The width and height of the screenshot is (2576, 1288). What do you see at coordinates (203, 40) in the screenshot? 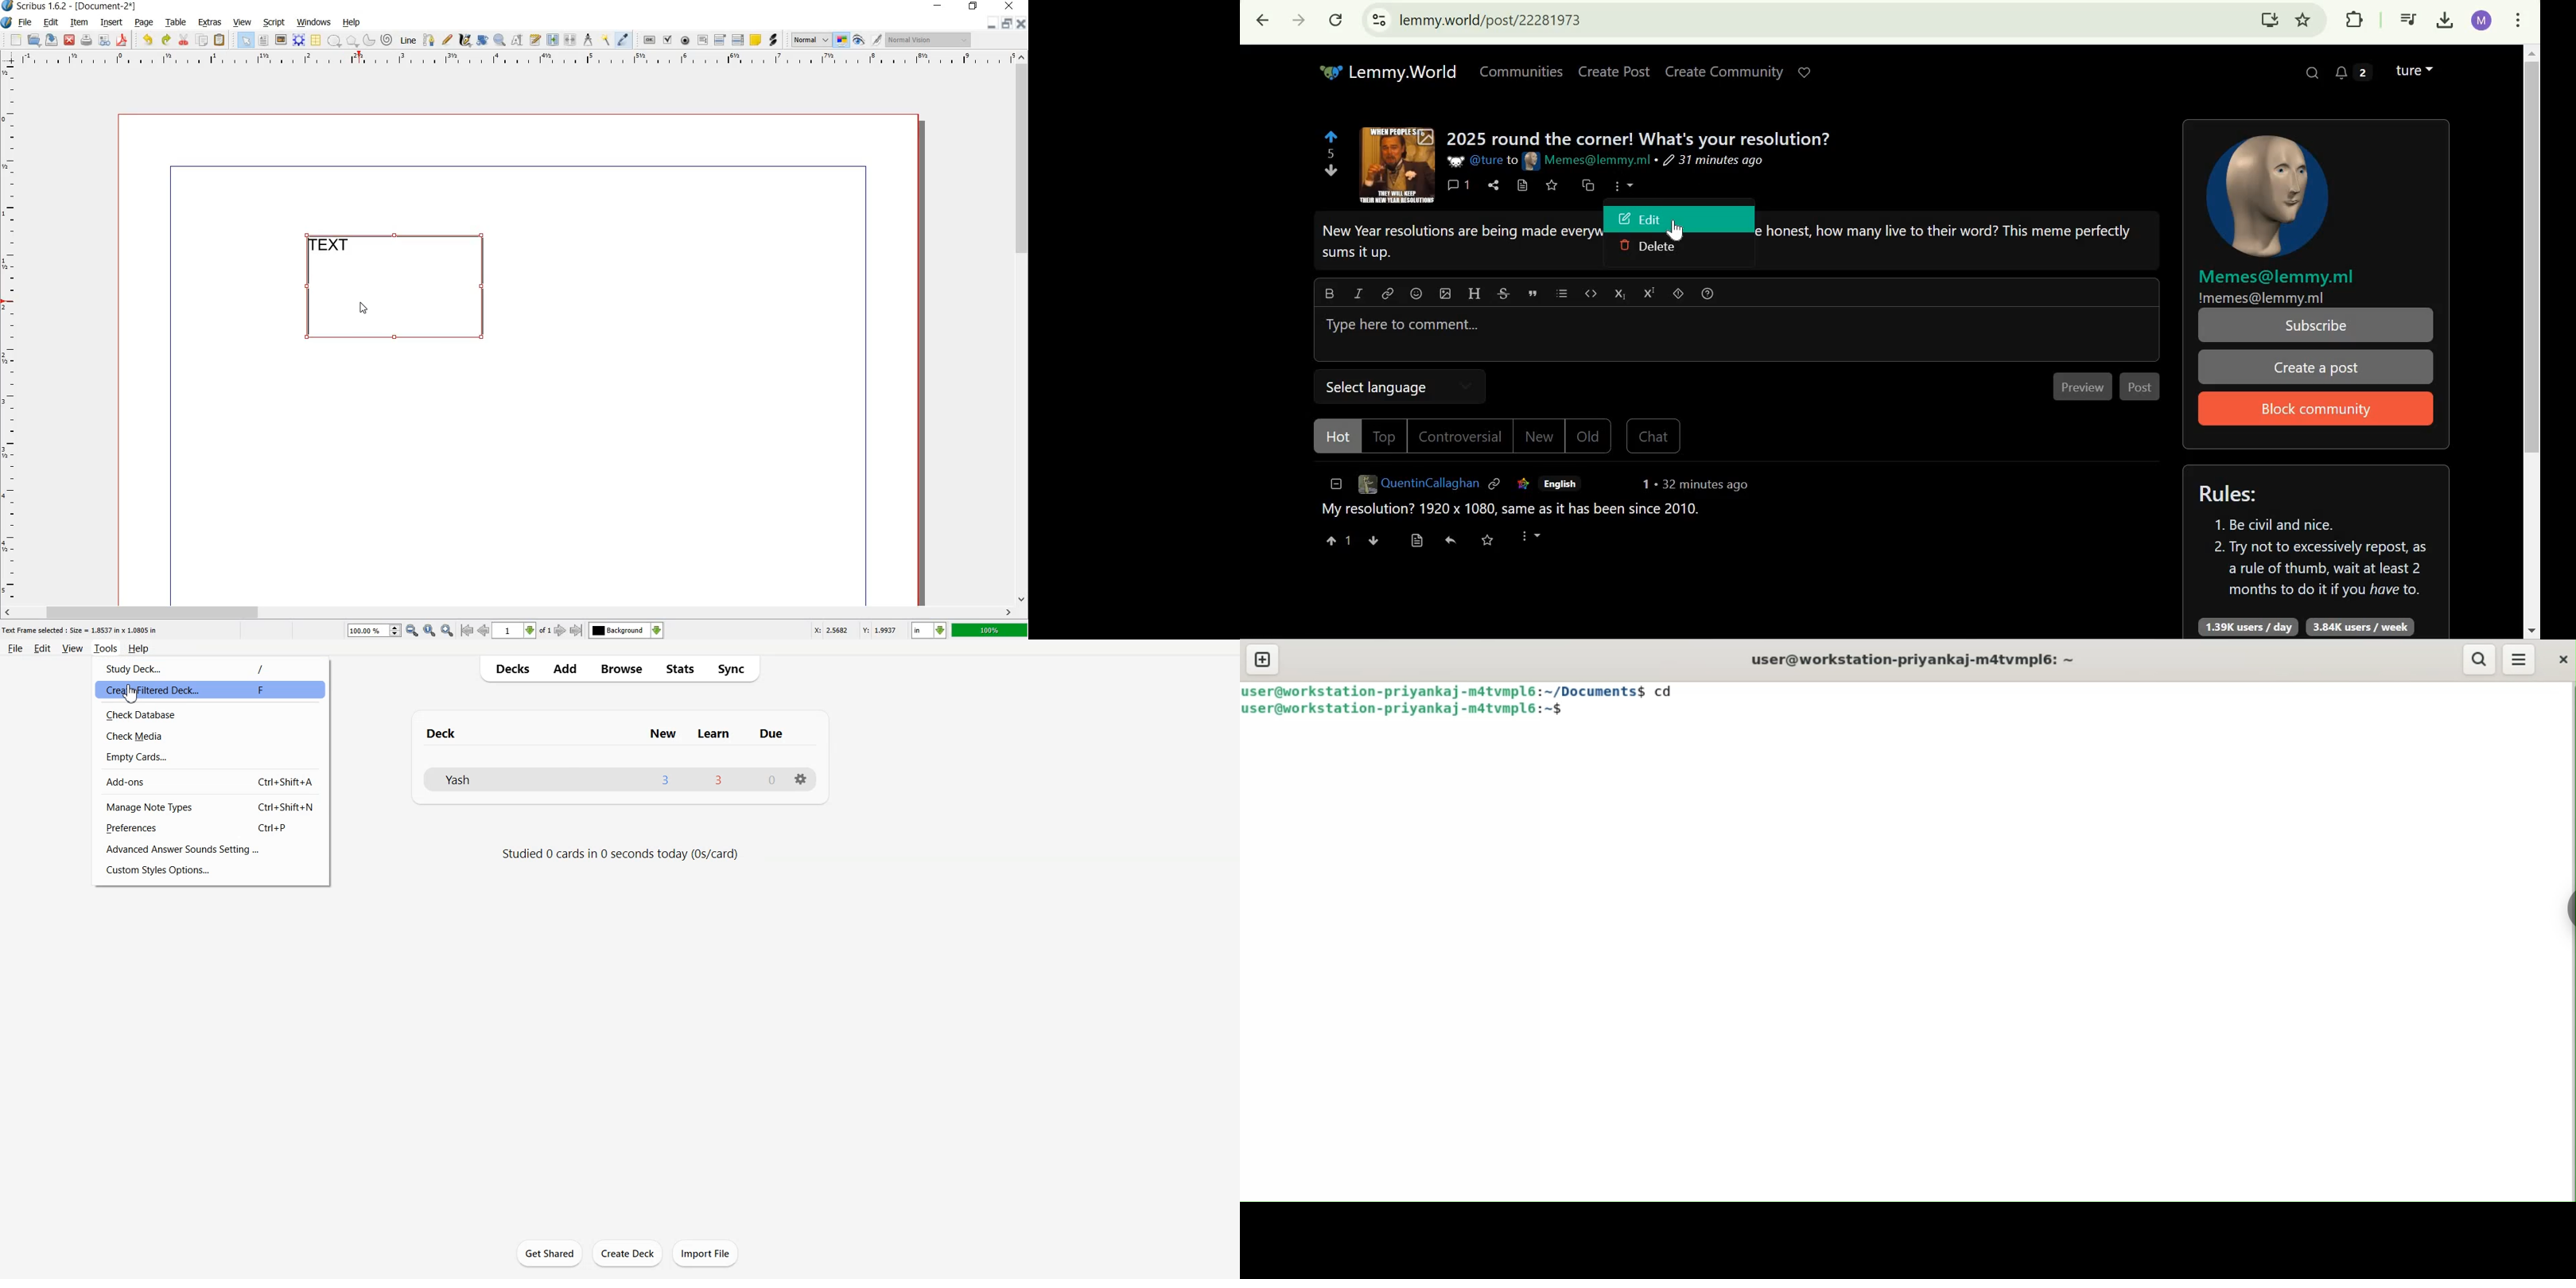
I see `copy` at bounding box center [203, 40].